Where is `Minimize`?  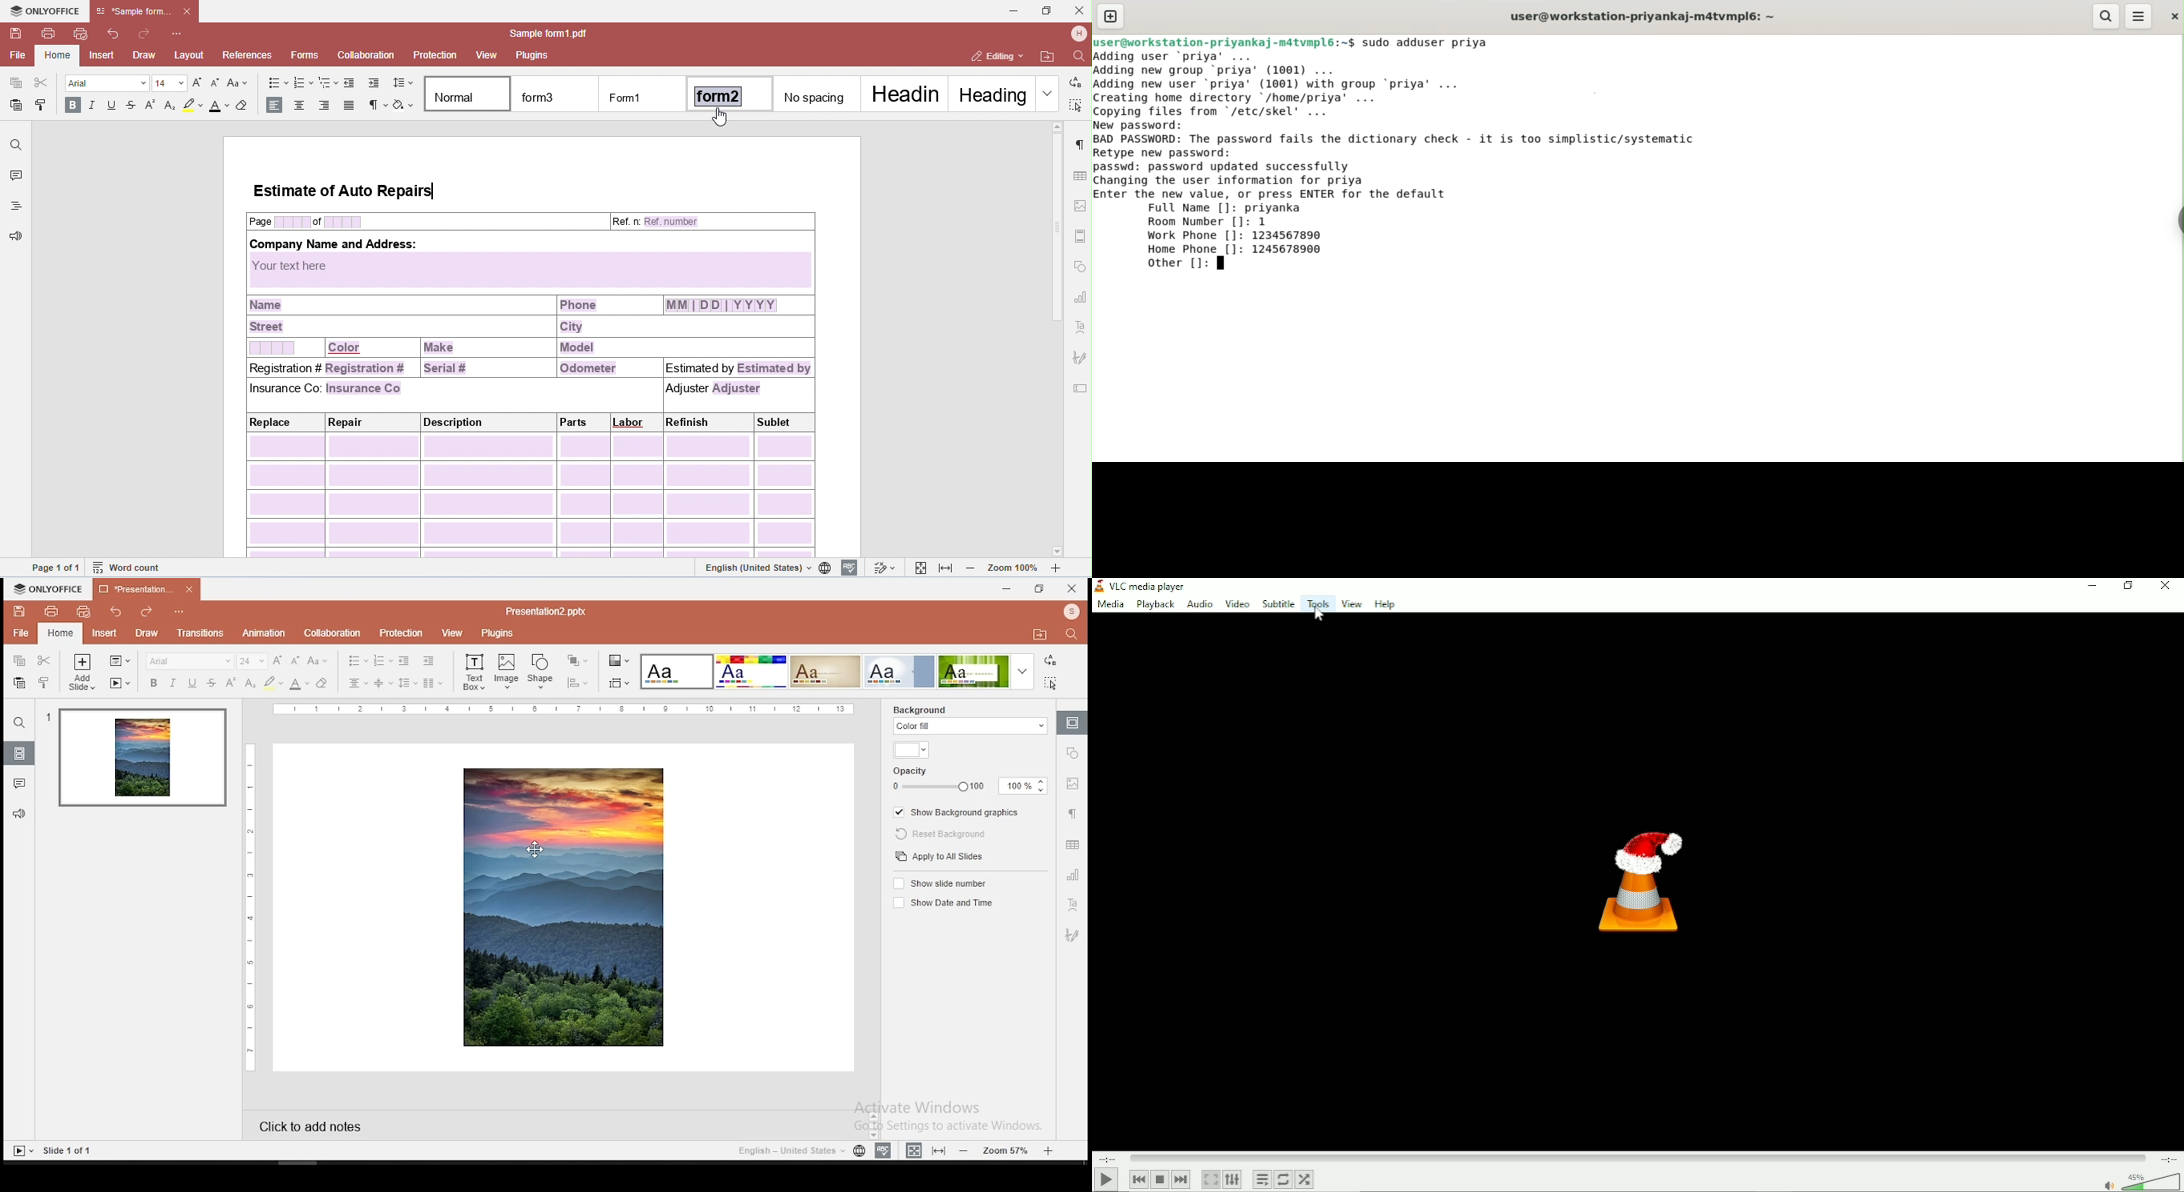
Minimize is located at coordinates (2091, 587).